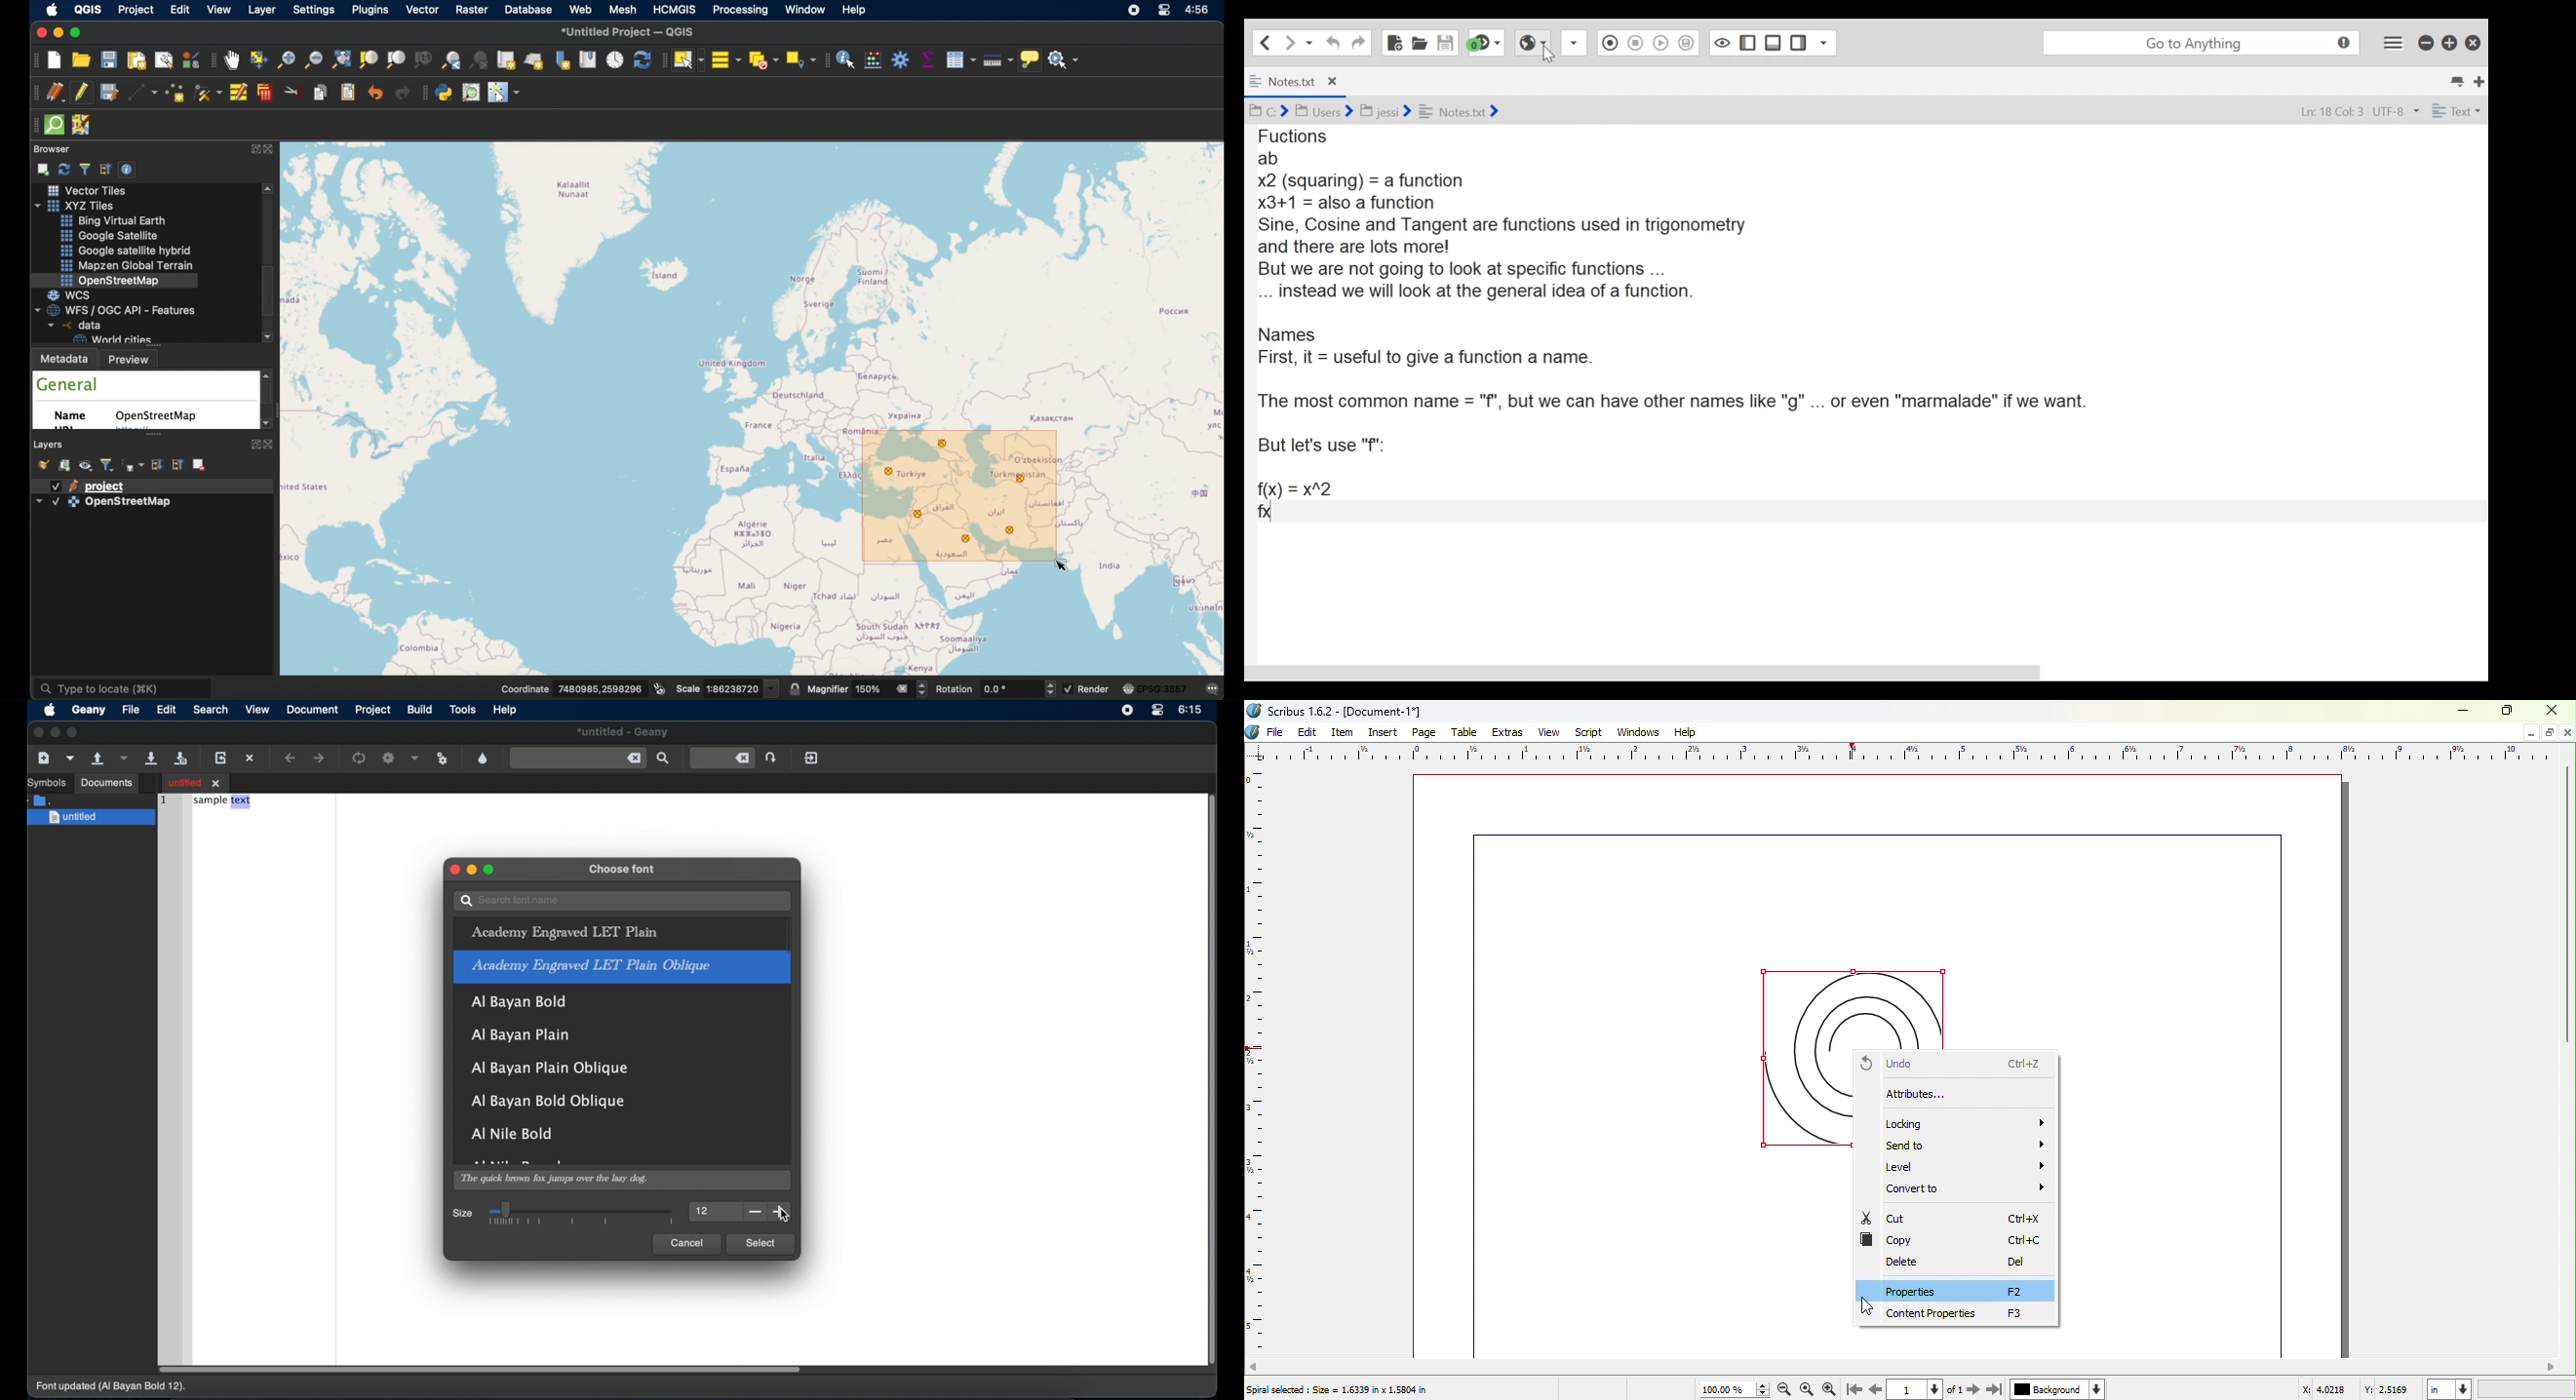 This screenshot has width=2576, height=1400. Describe the element at coordinates (168, 709) in the screenshot. I see `edit` at that location.